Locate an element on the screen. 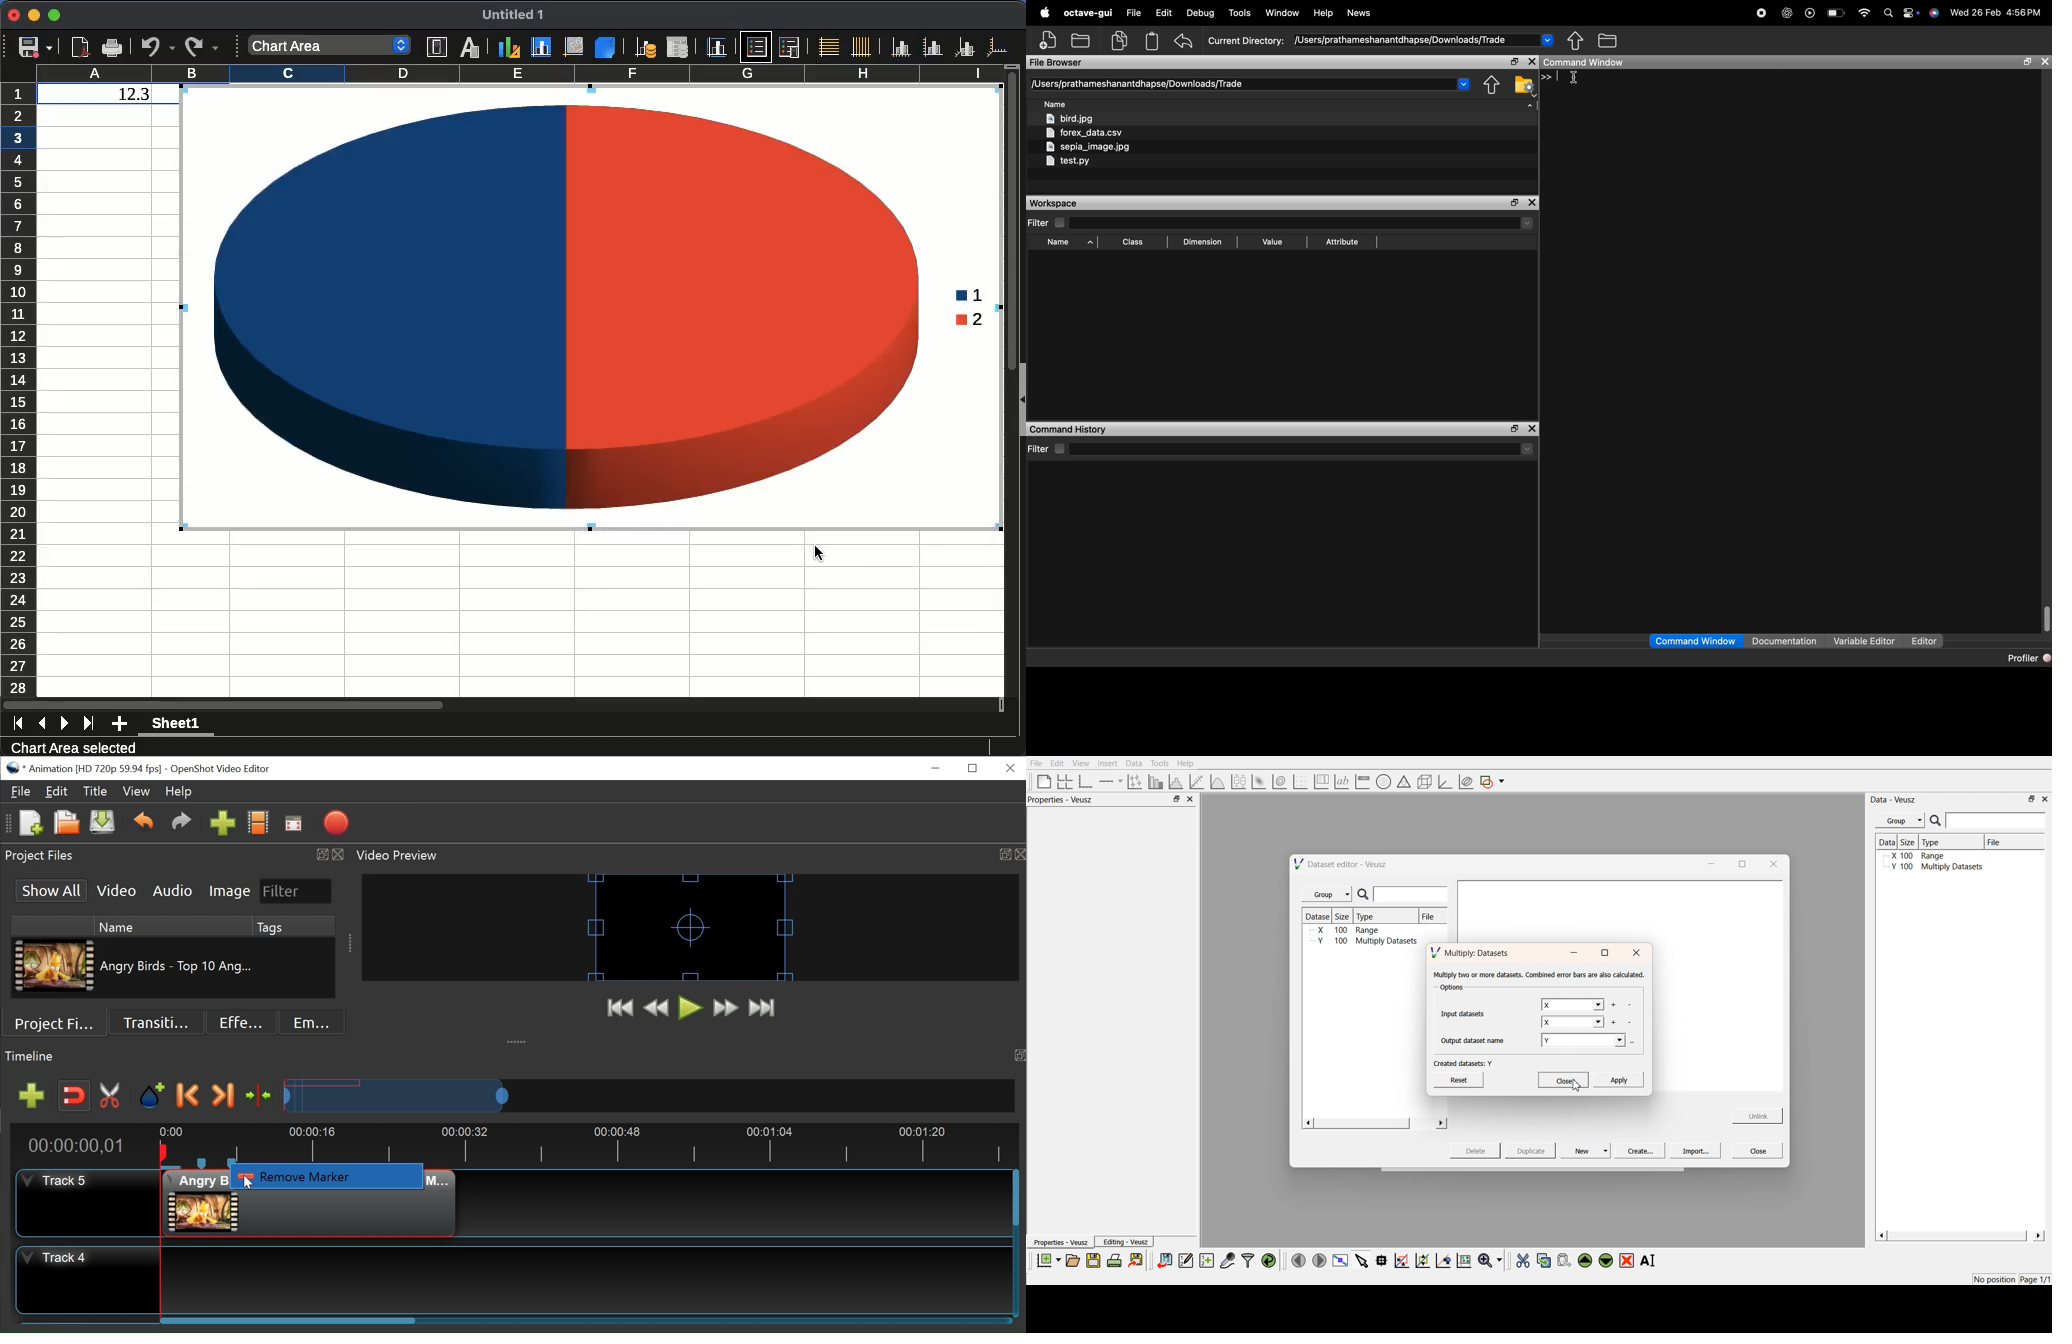  enter search field is located at coordinates (1412, 894).